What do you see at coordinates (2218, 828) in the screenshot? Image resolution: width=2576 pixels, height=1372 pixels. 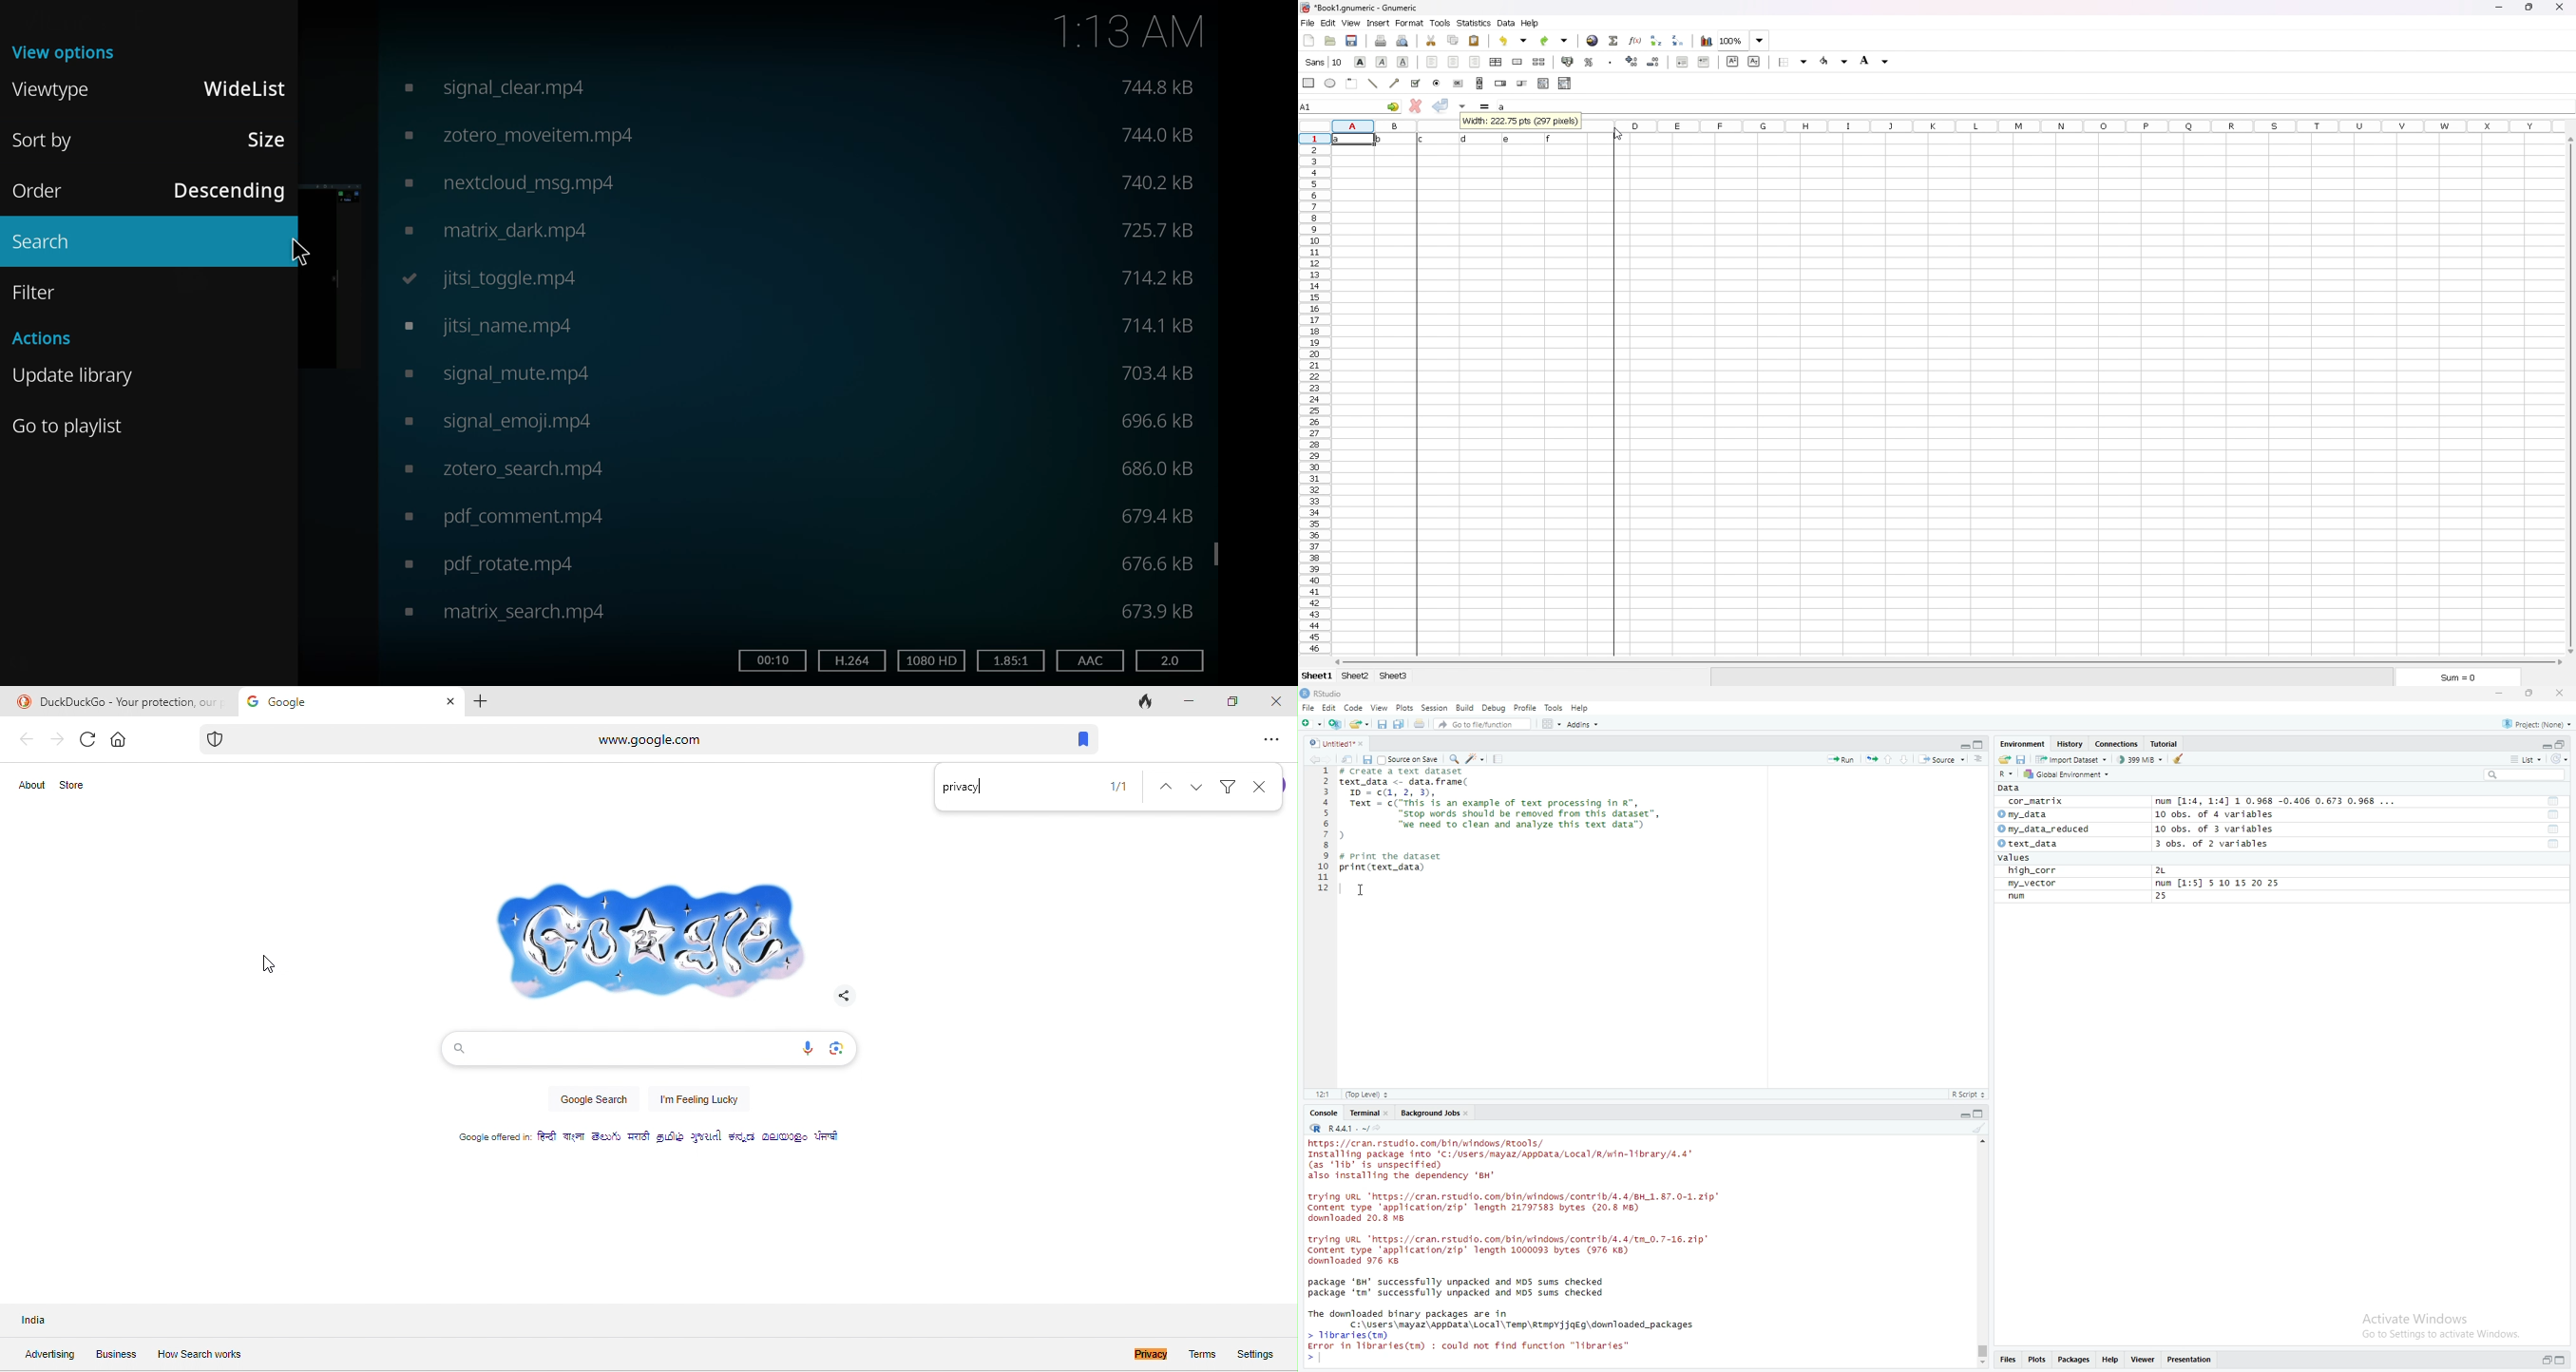 I see `10 obs. of 3 variables` at bounding box center [2218, 828].